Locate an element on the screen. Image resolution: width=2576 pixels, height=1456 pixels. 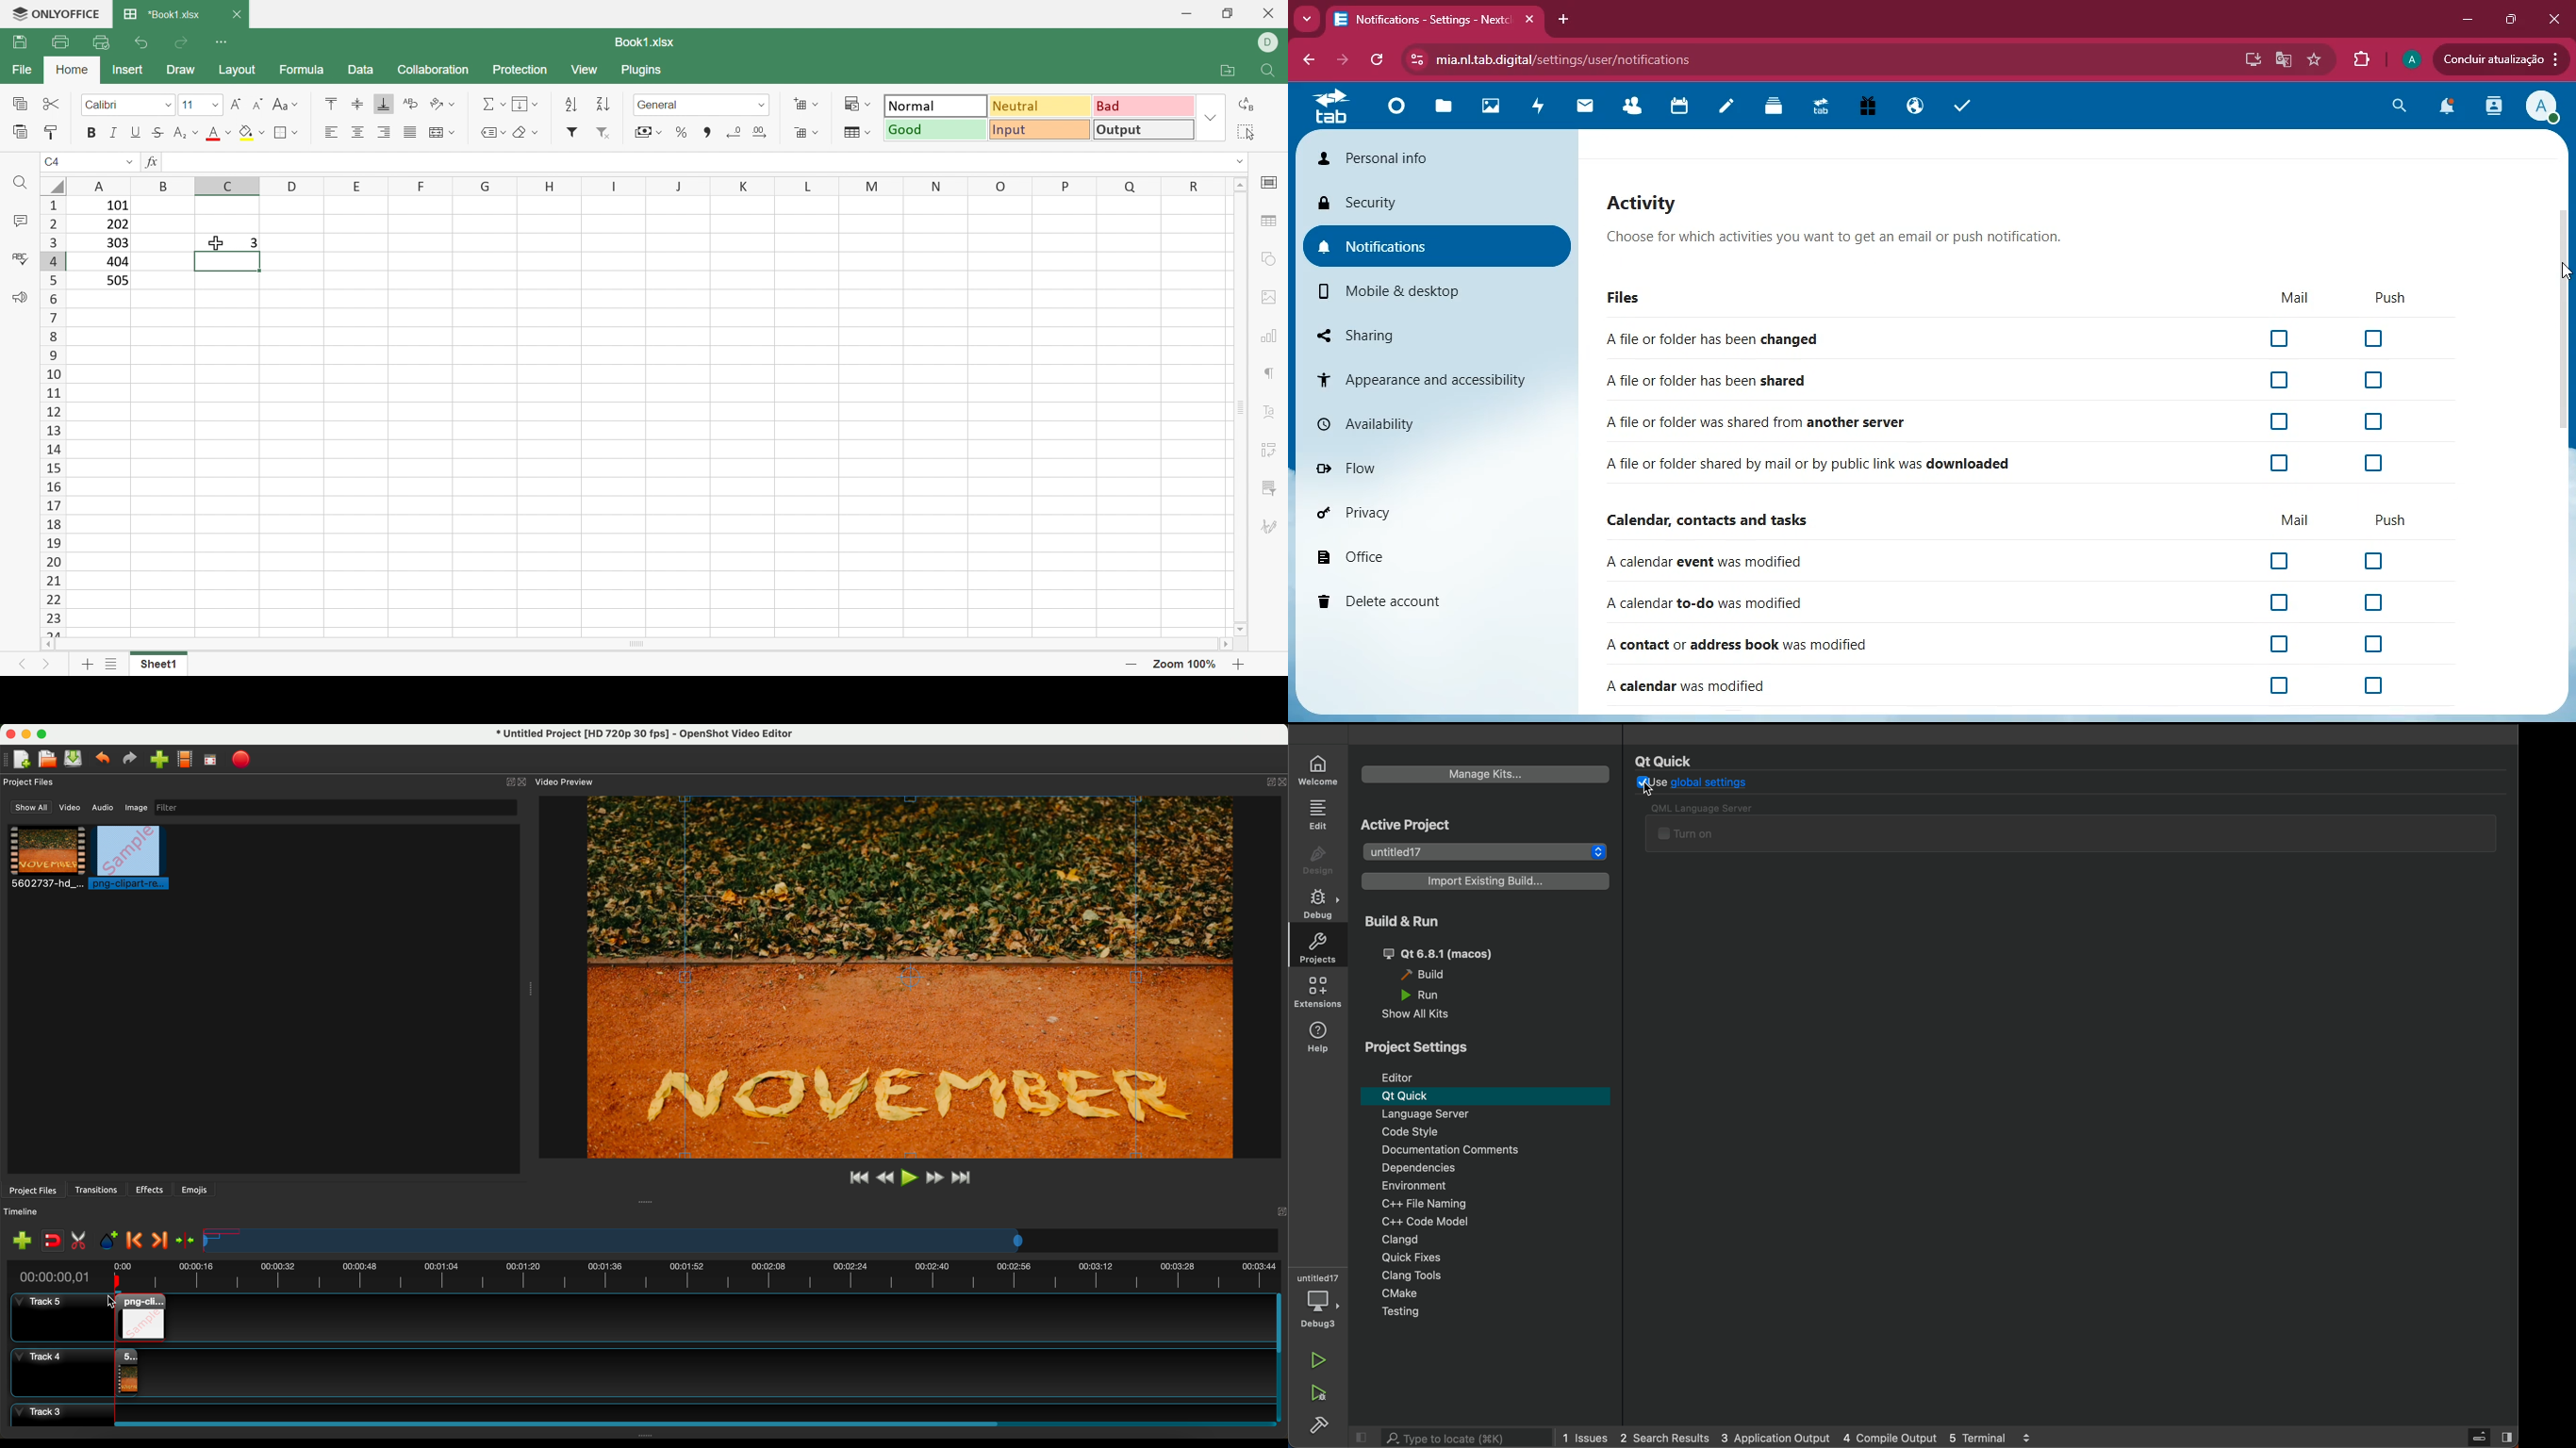
Qt Quick is located at coordinates (1486, 1096).